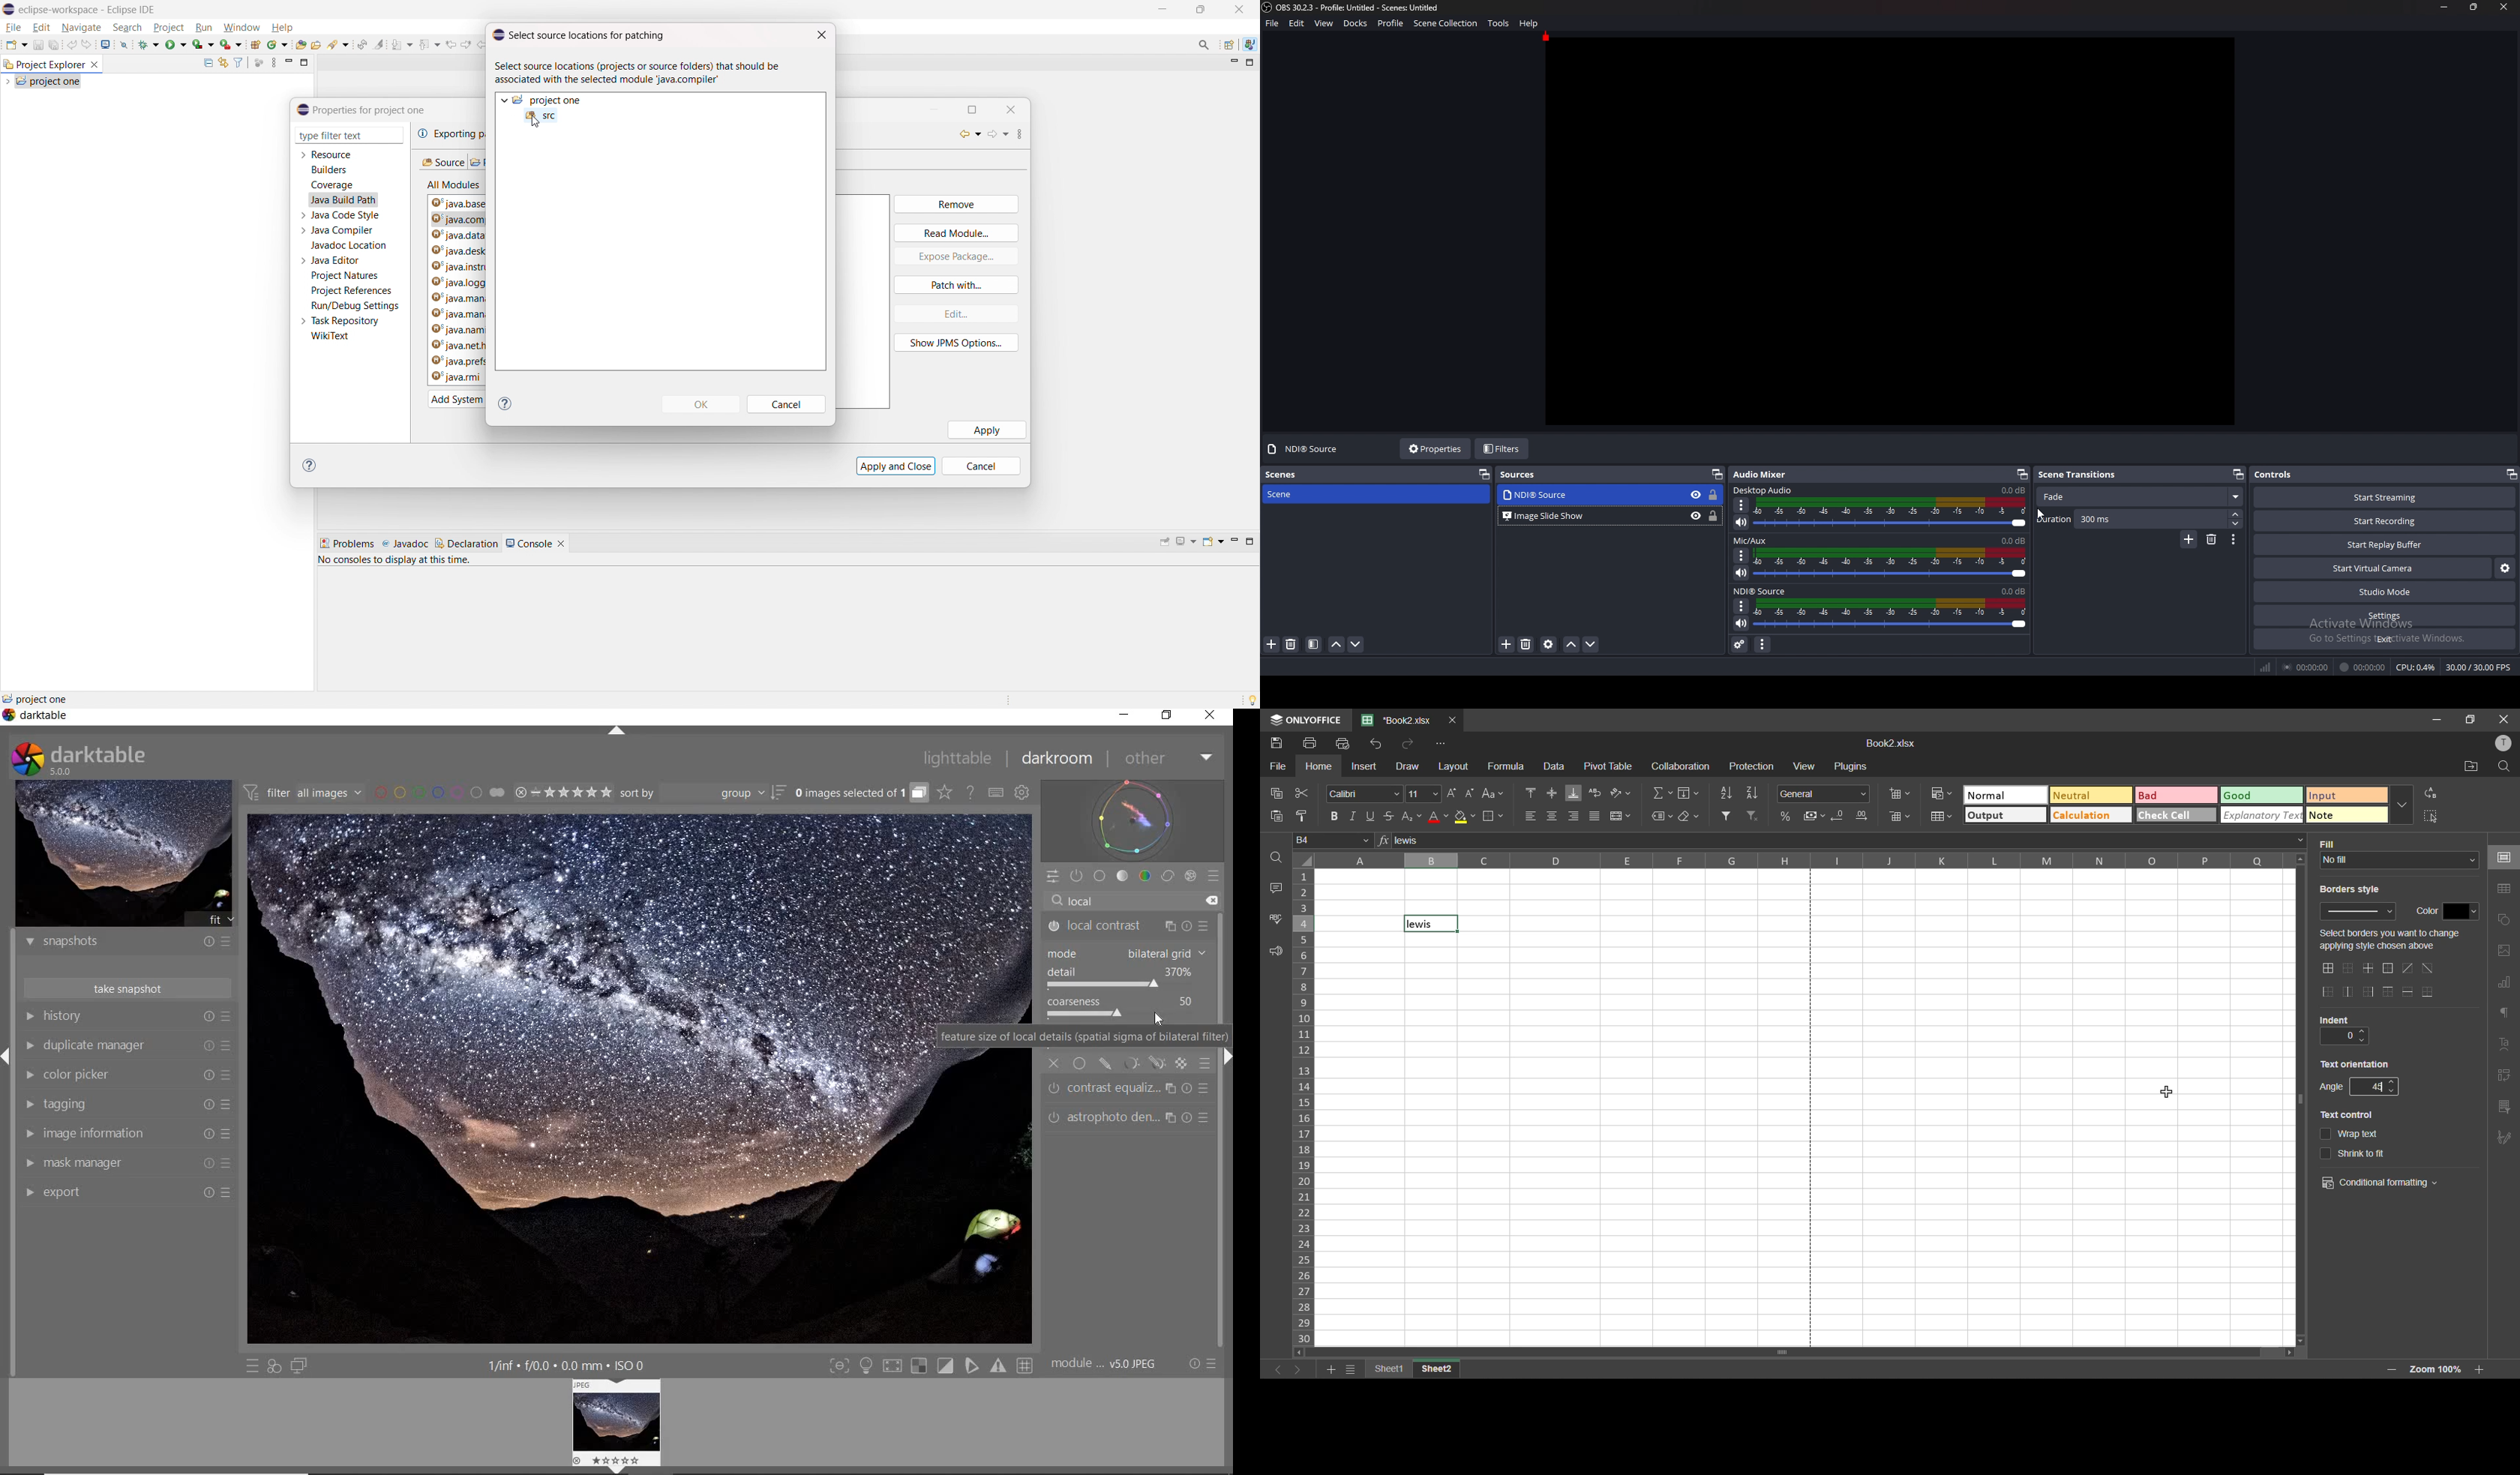  I want to click on multiple instance actions, so click(1172, 1120).